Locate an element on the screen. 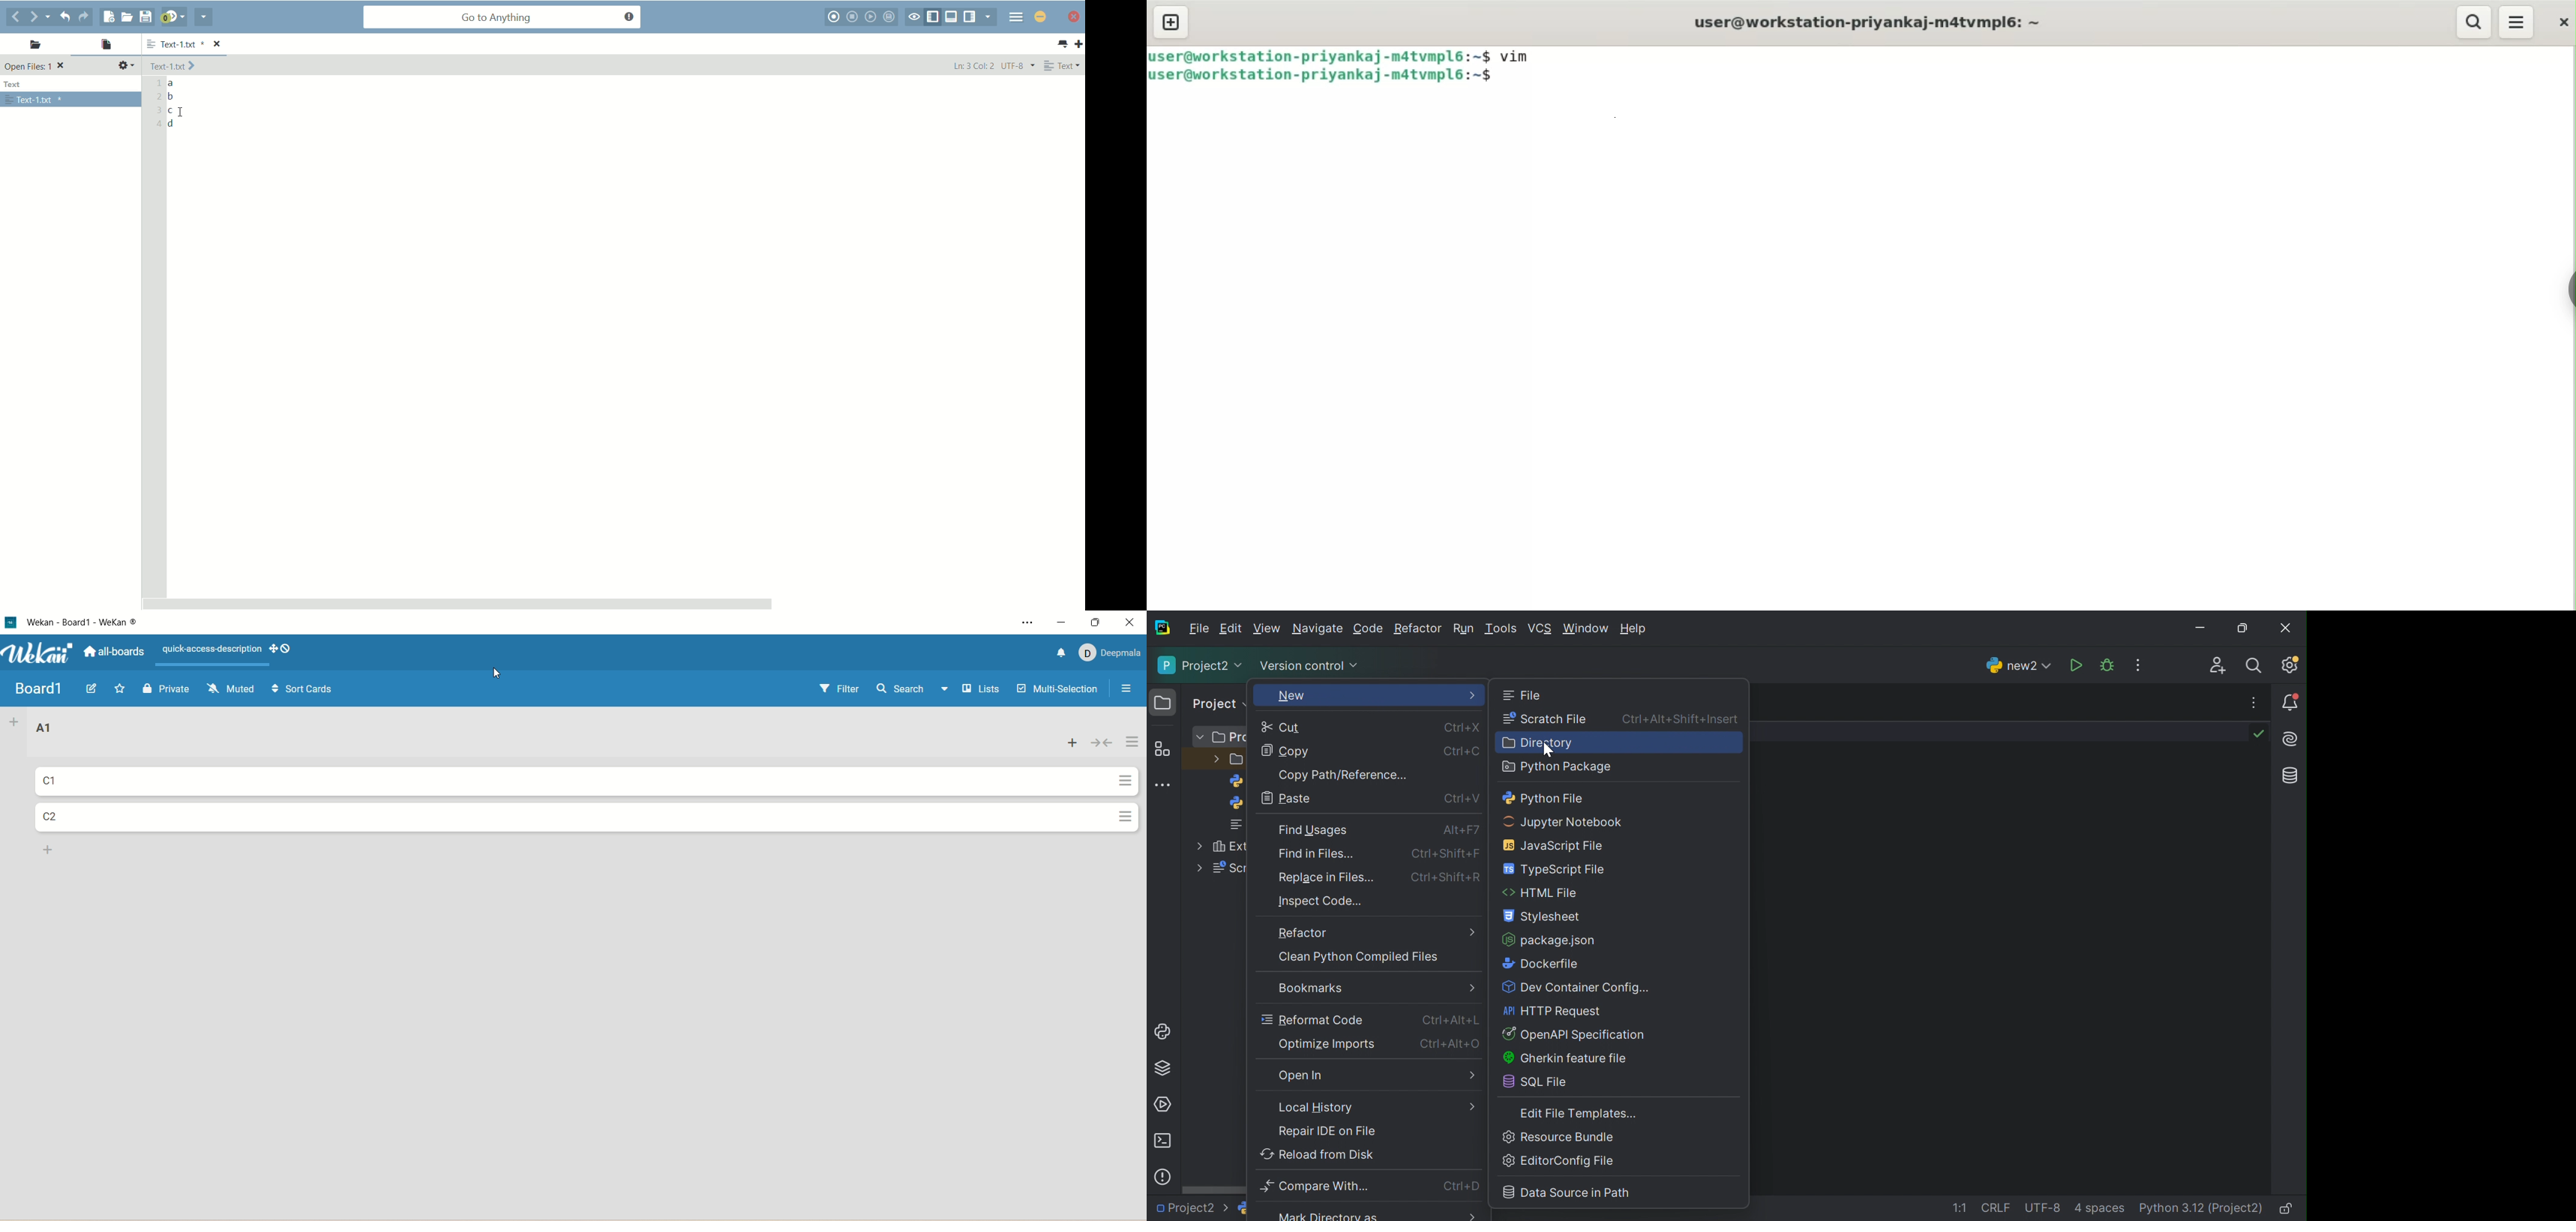 The height and width of the screenshot is (1232, 2576). minimize is located at coordinates (1064, 622).